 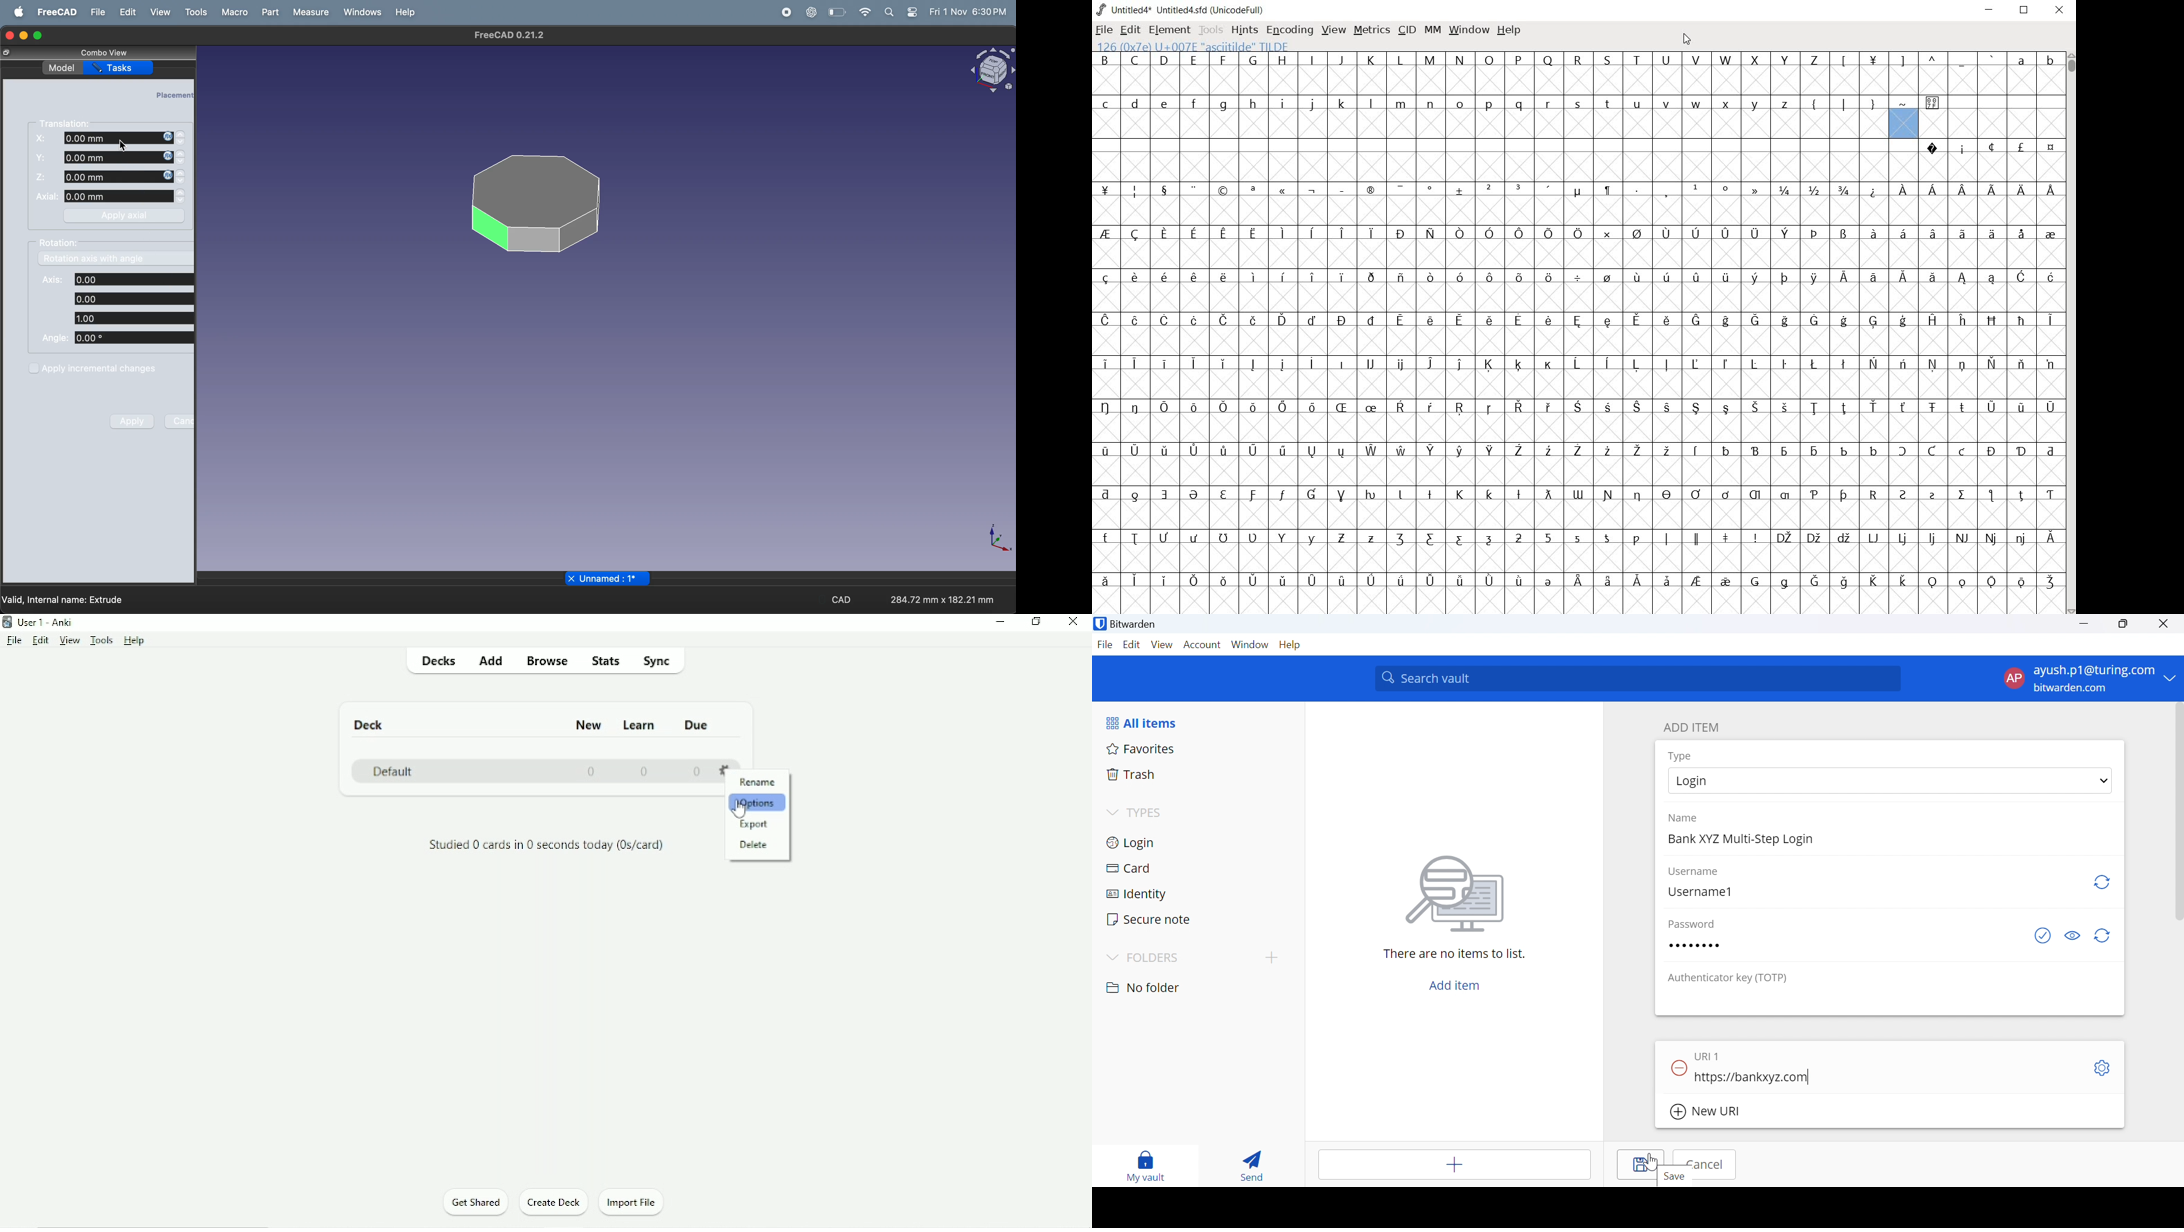 What do you see at coordinates (864, 12) in the screenshot?
I see `wifi` at bounding box center [864, 12].